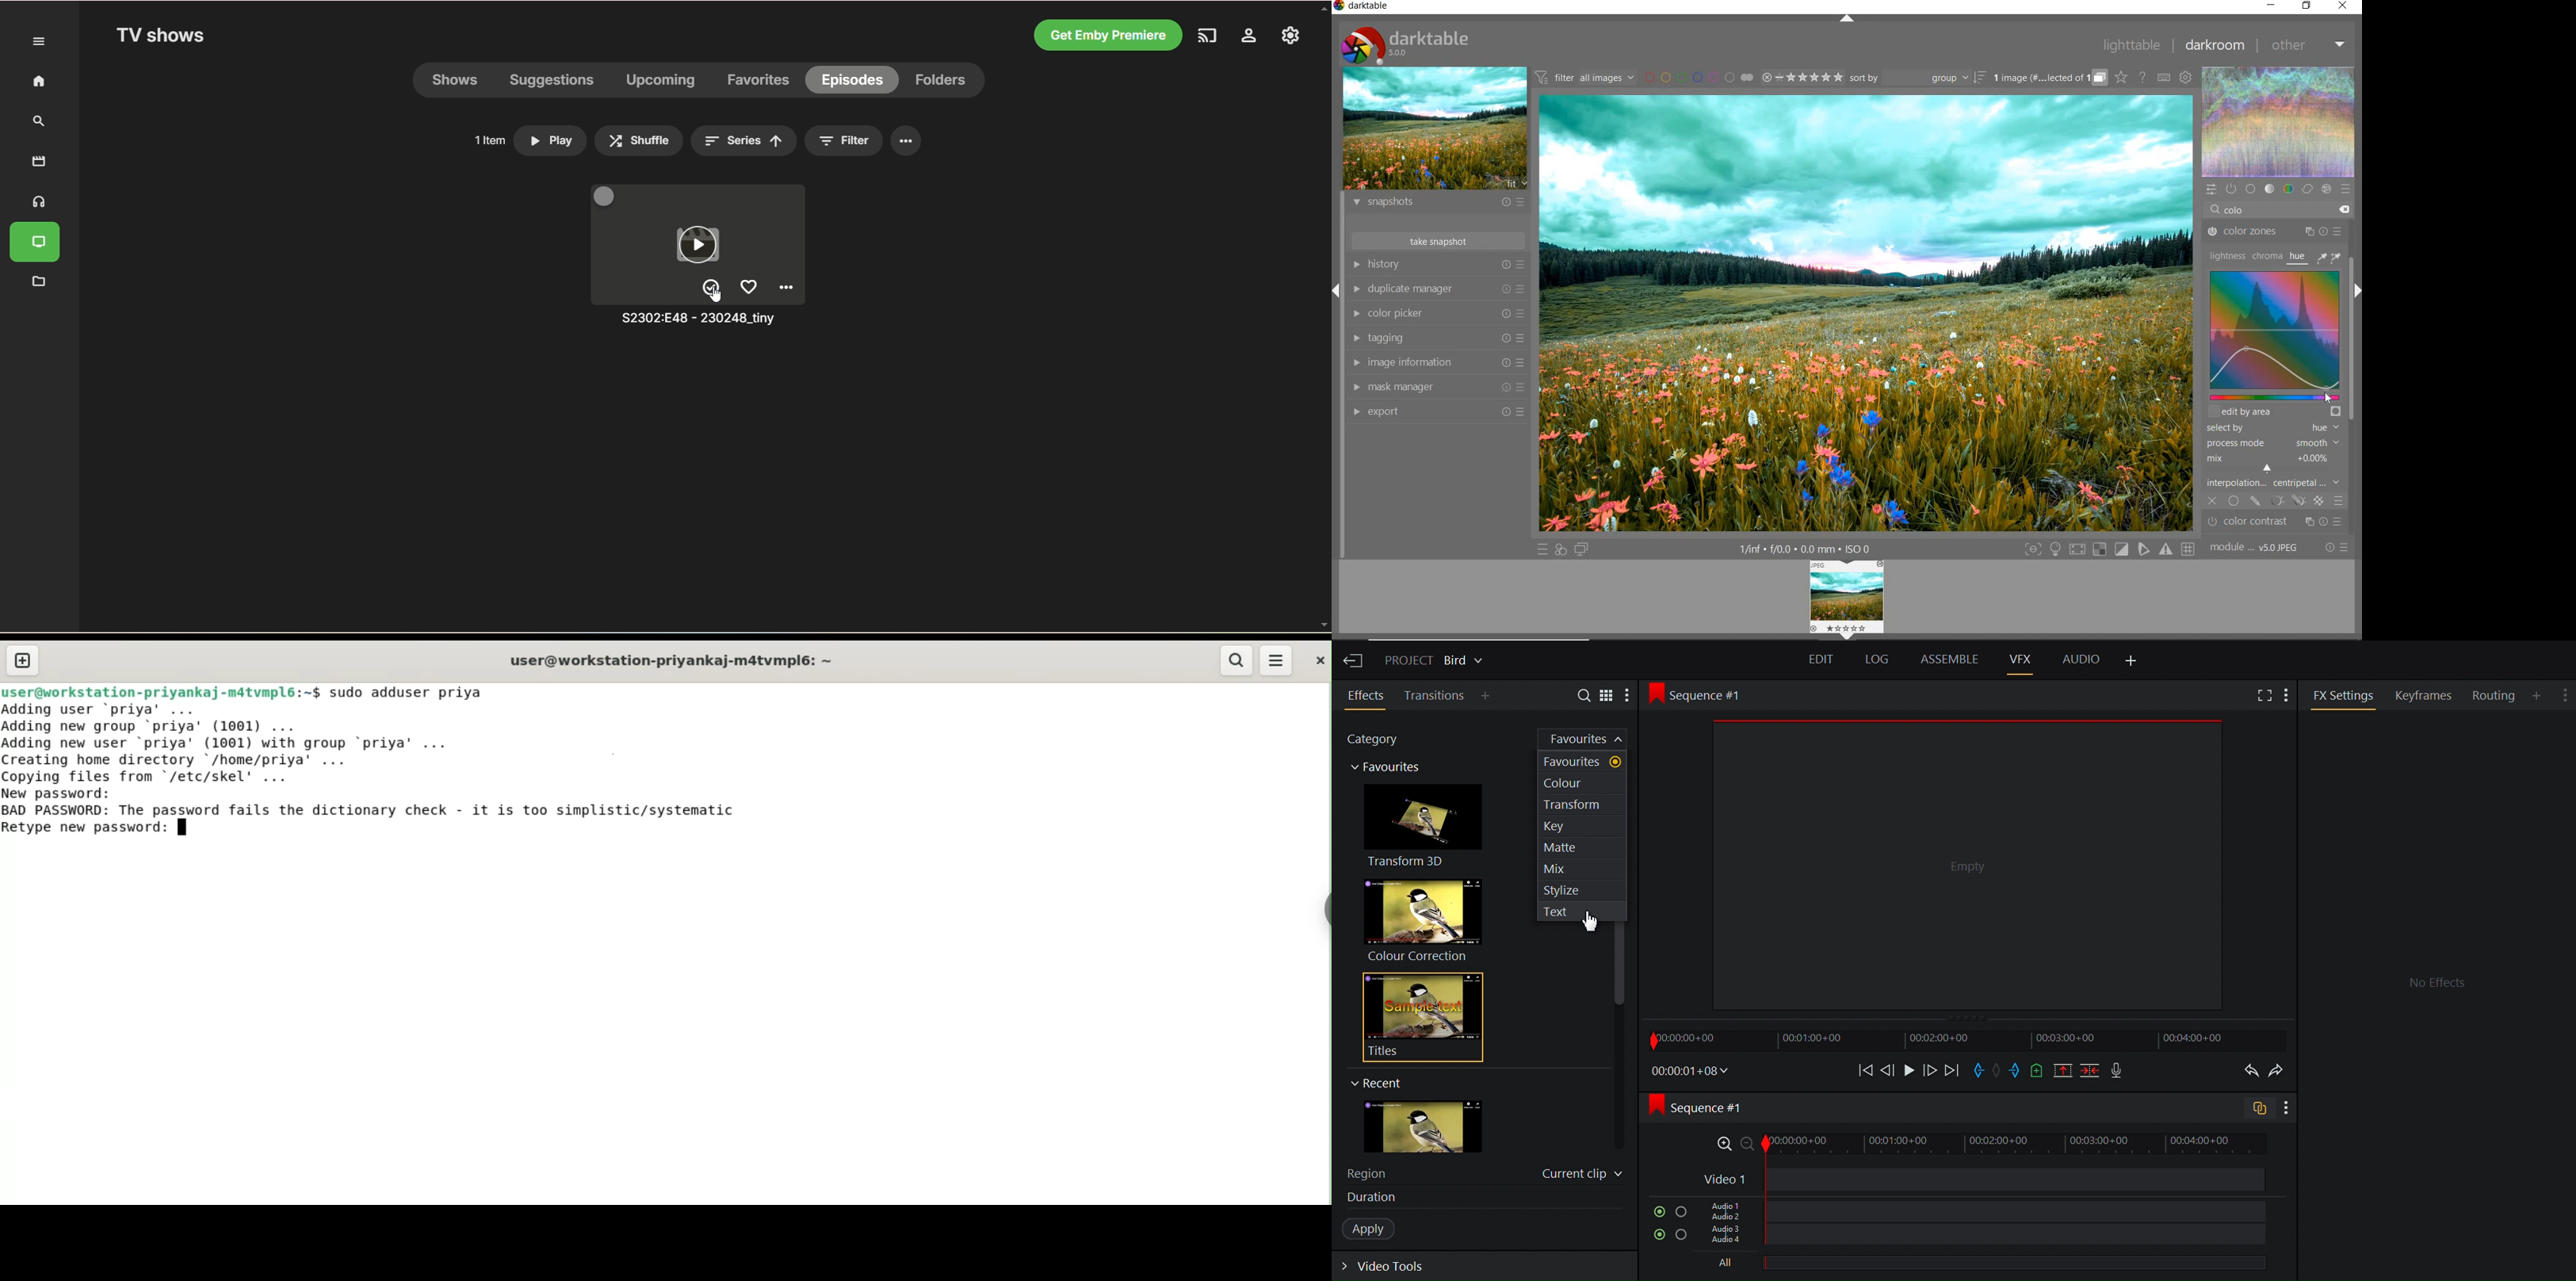  Describe the element at coordinates (1435, 130) in the screenshot. I see `image preview` at that location.